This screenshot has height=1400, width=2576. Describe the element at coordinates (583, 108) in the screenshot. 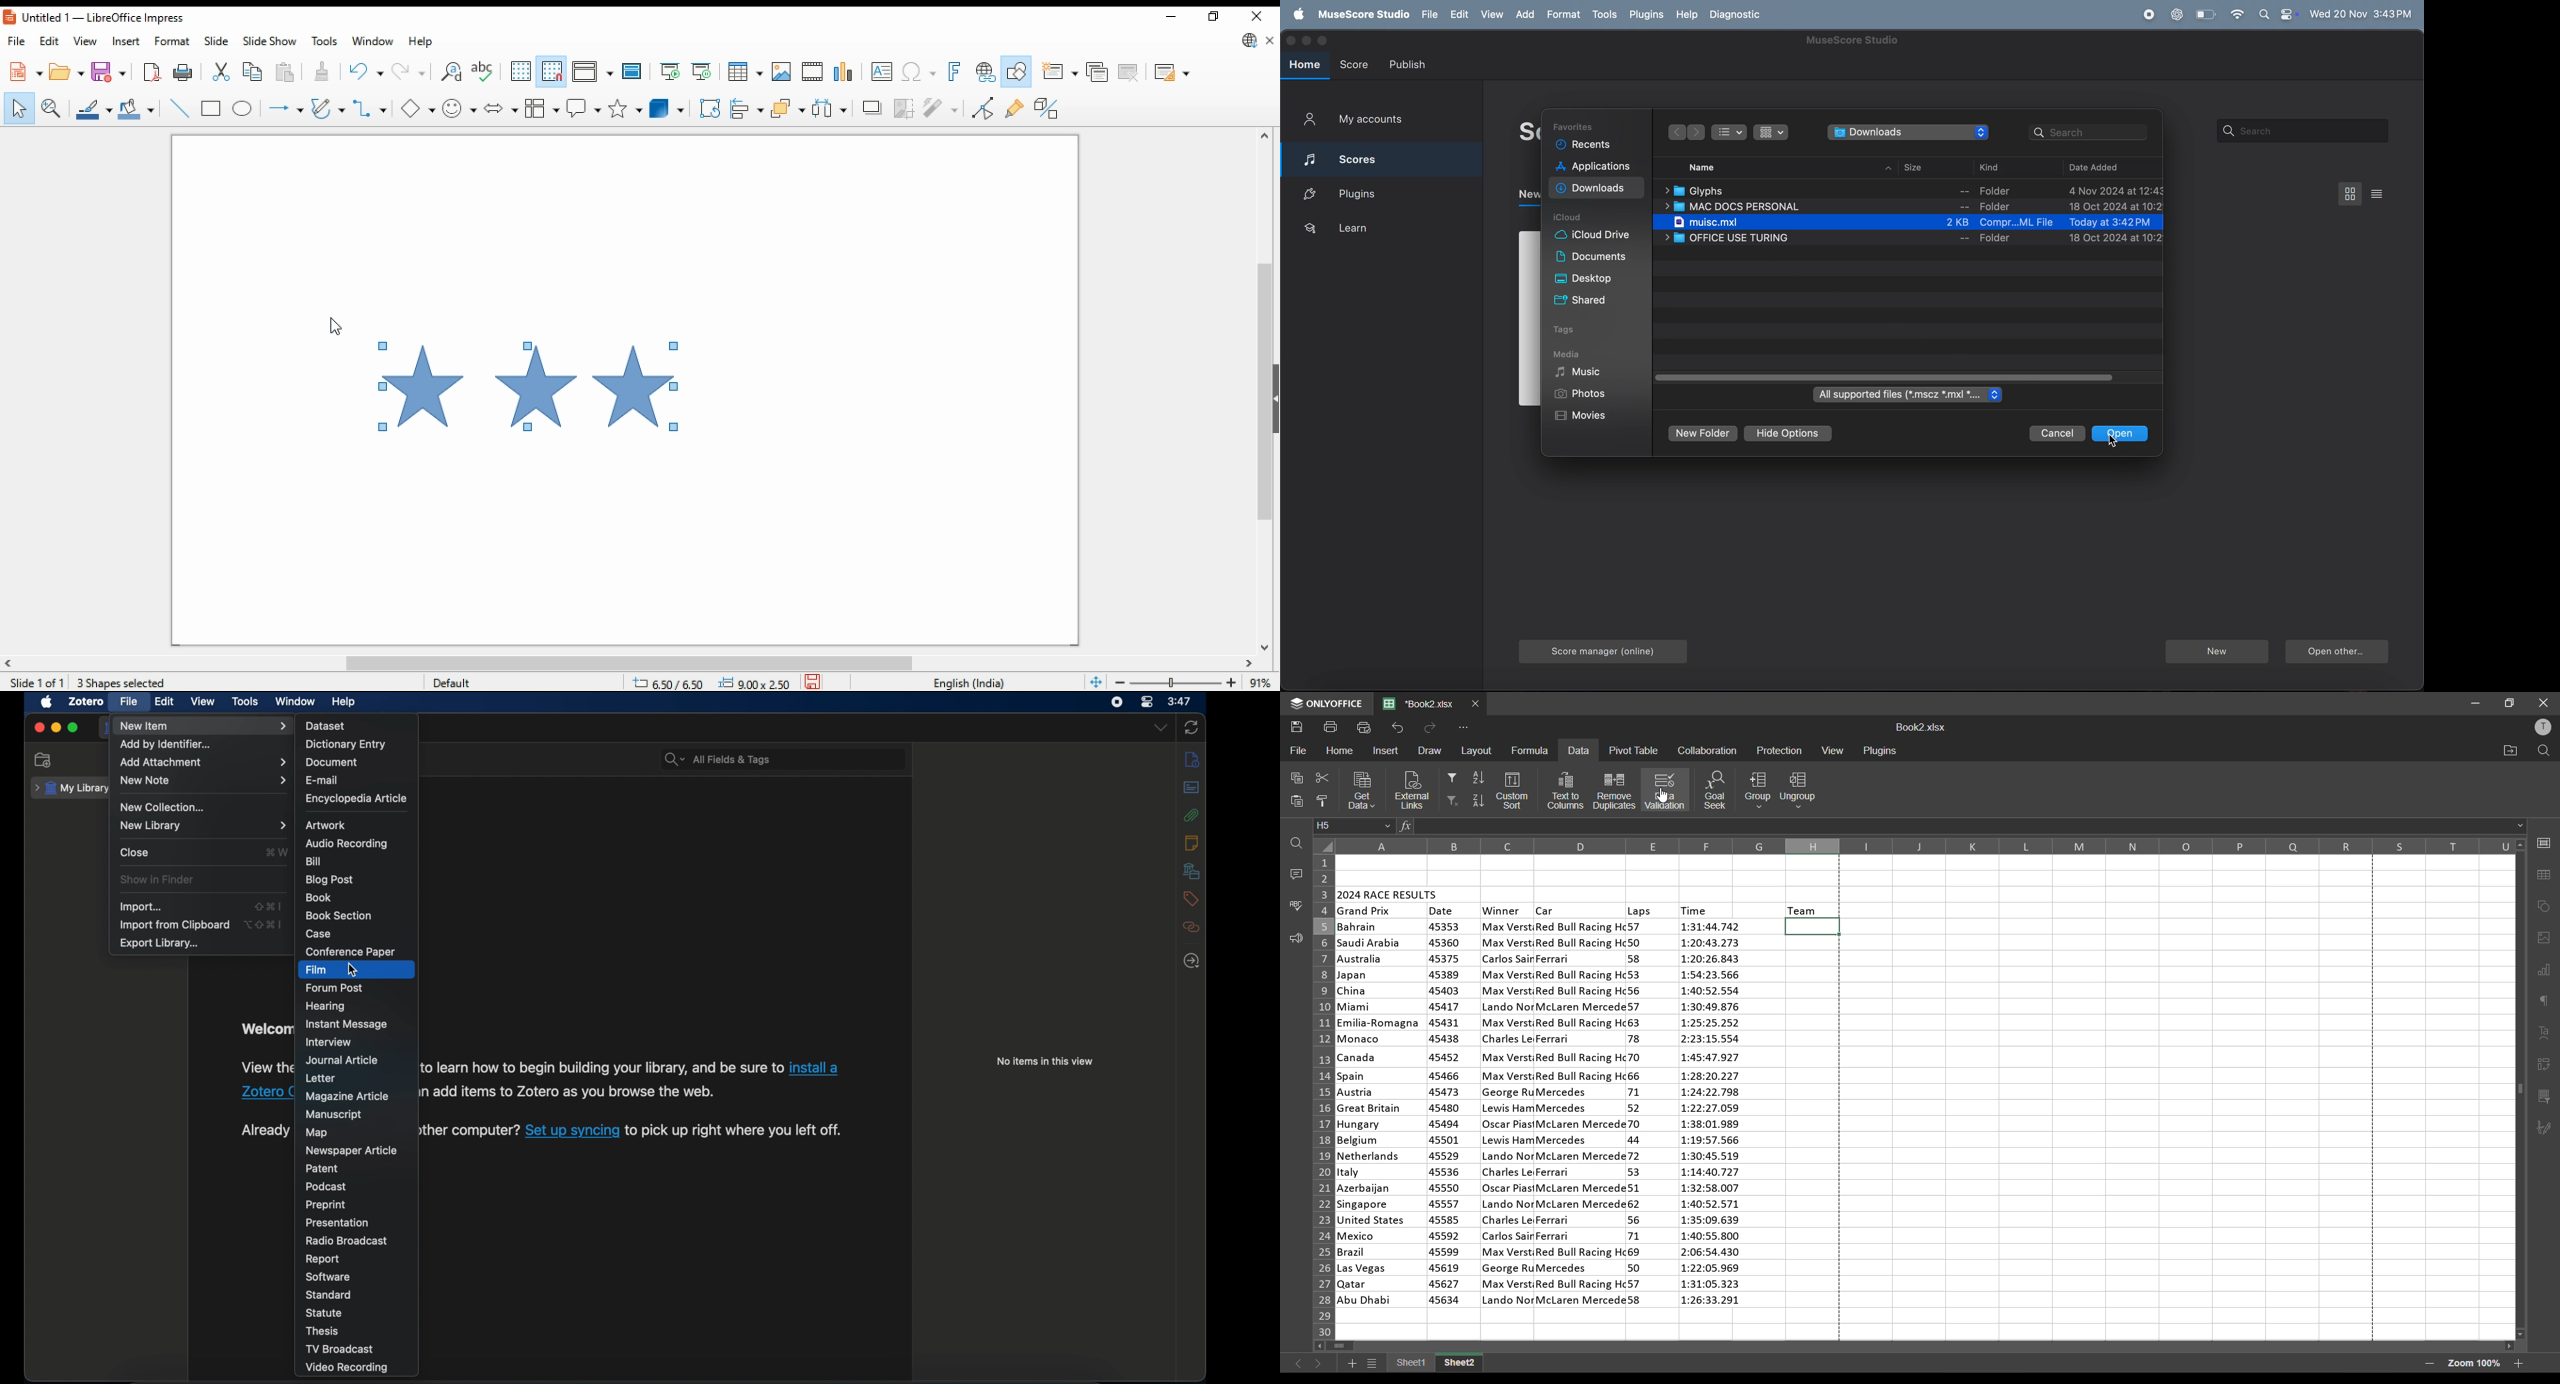

I see `callout shapes` at that location.